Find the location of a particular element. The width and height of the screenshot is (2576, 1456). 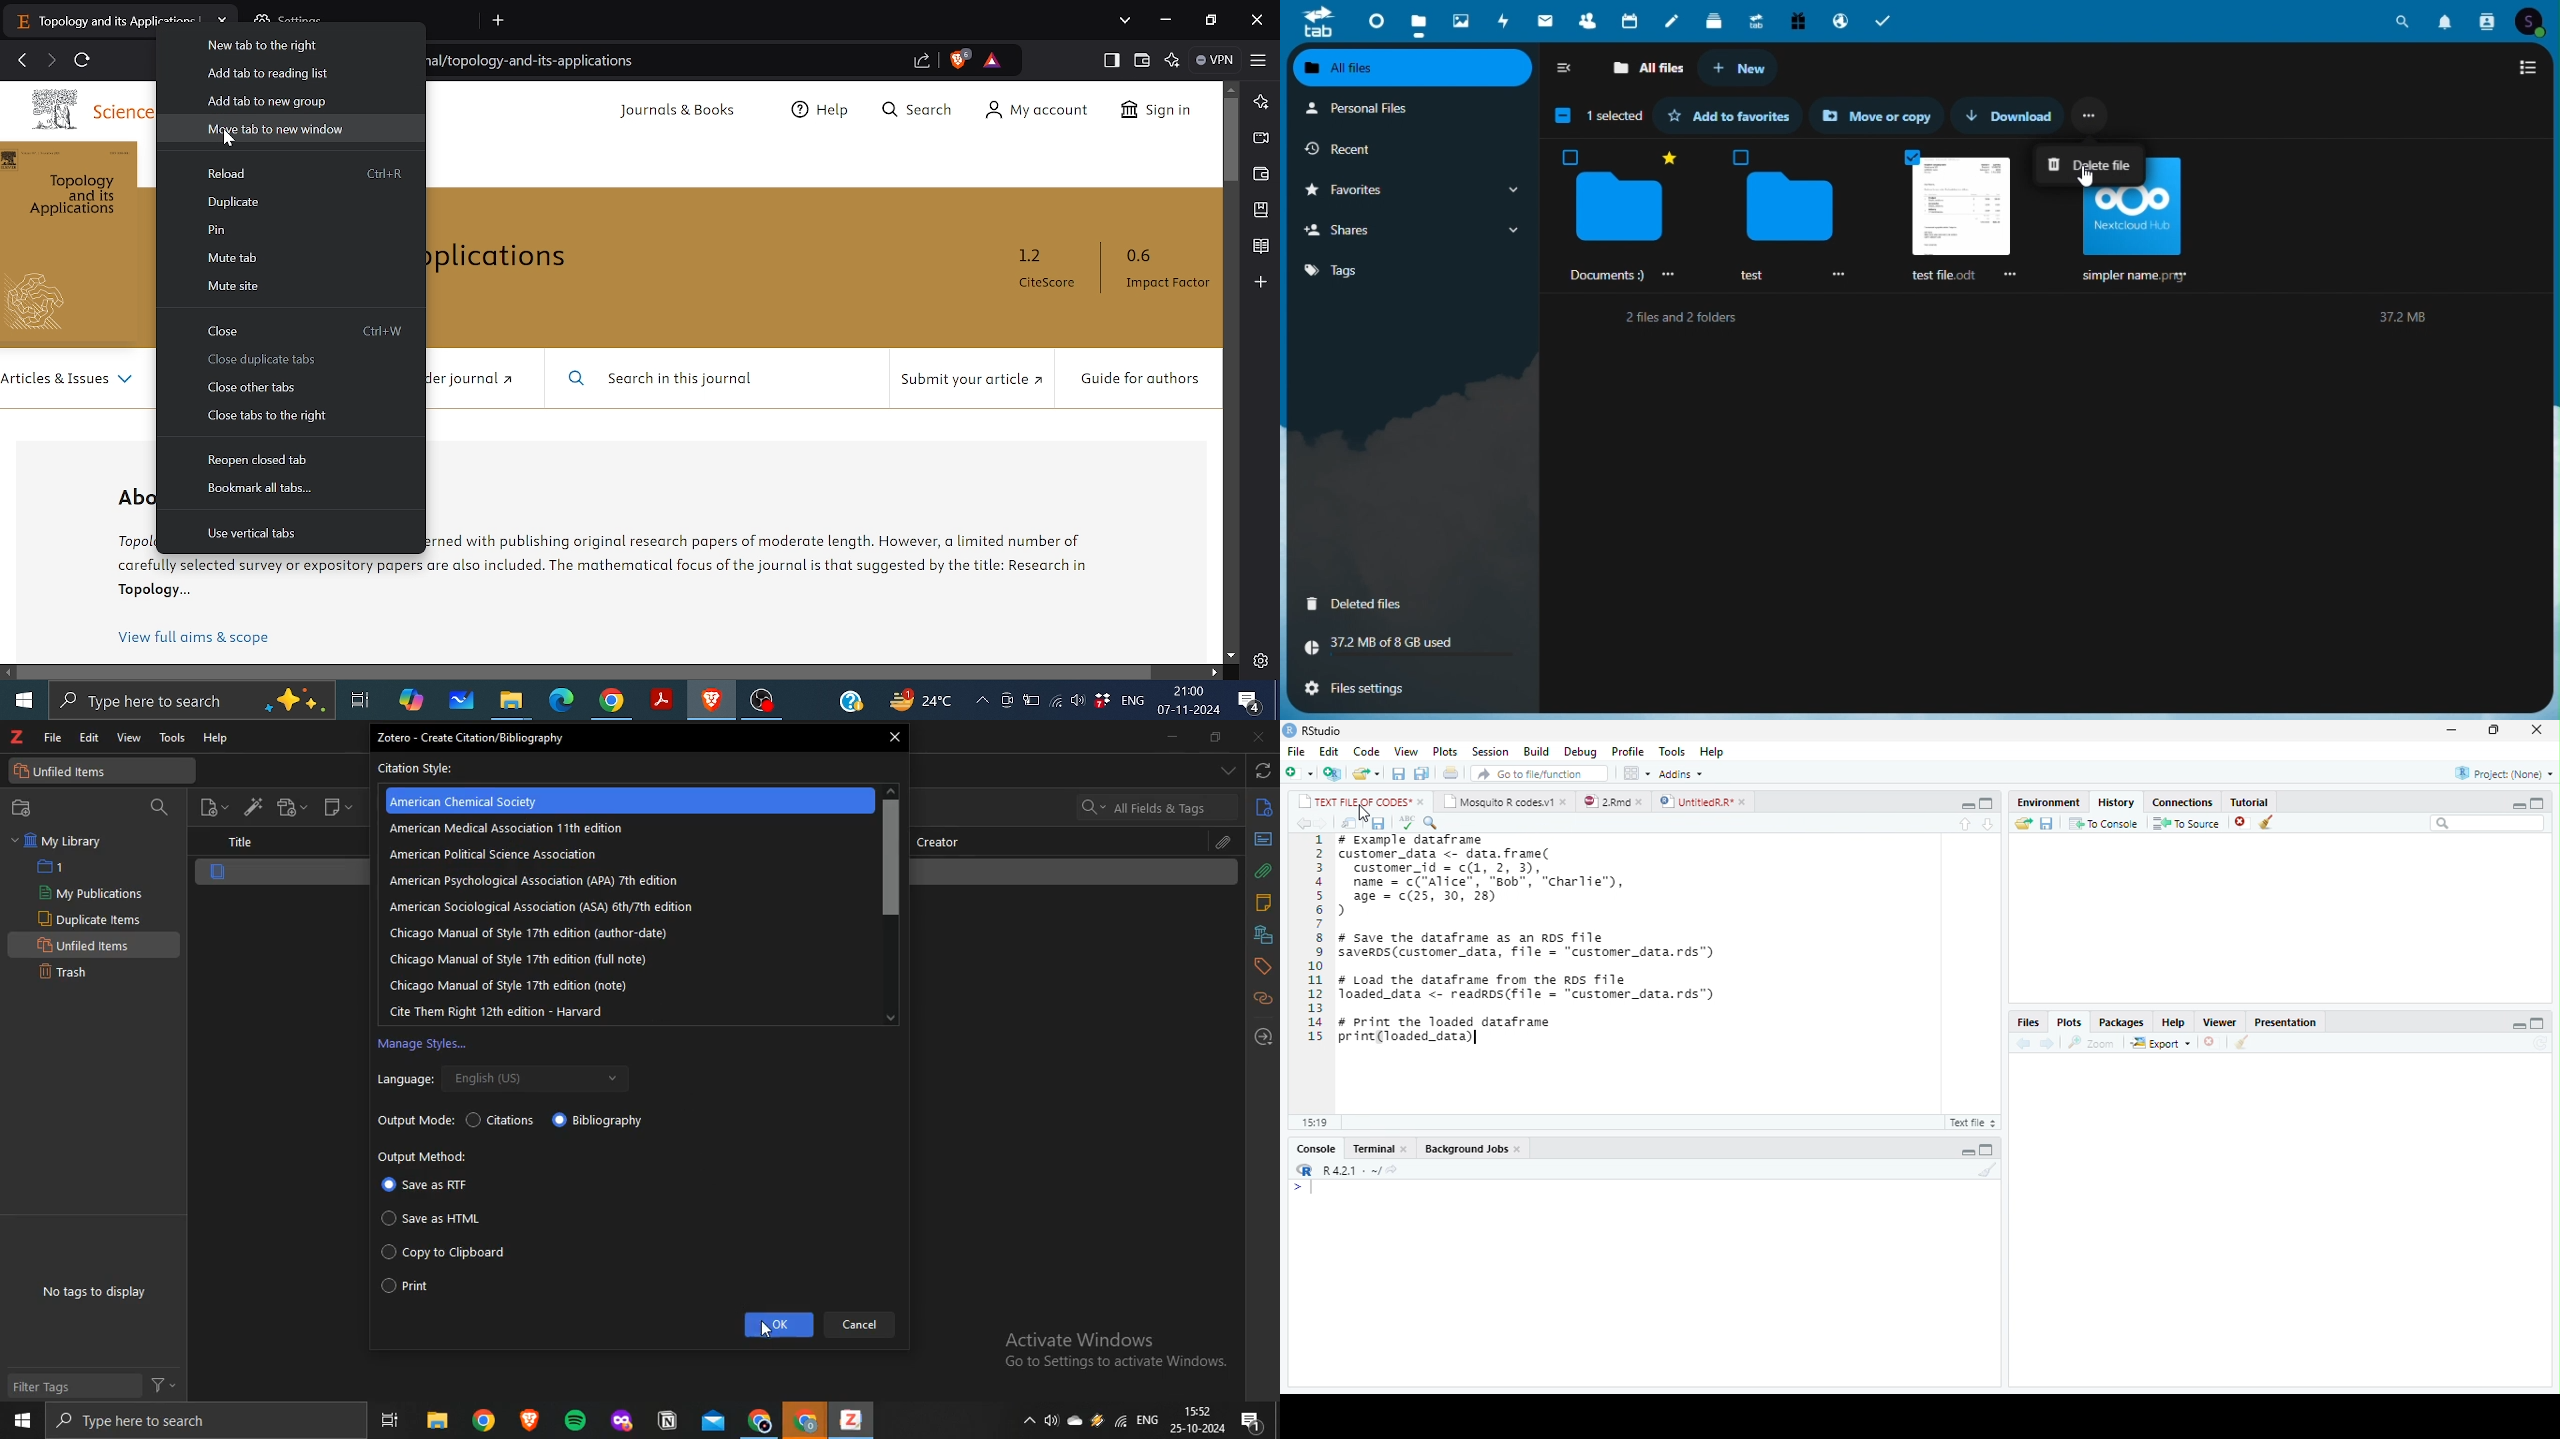

Connections is located at coordinates (2182, 803).